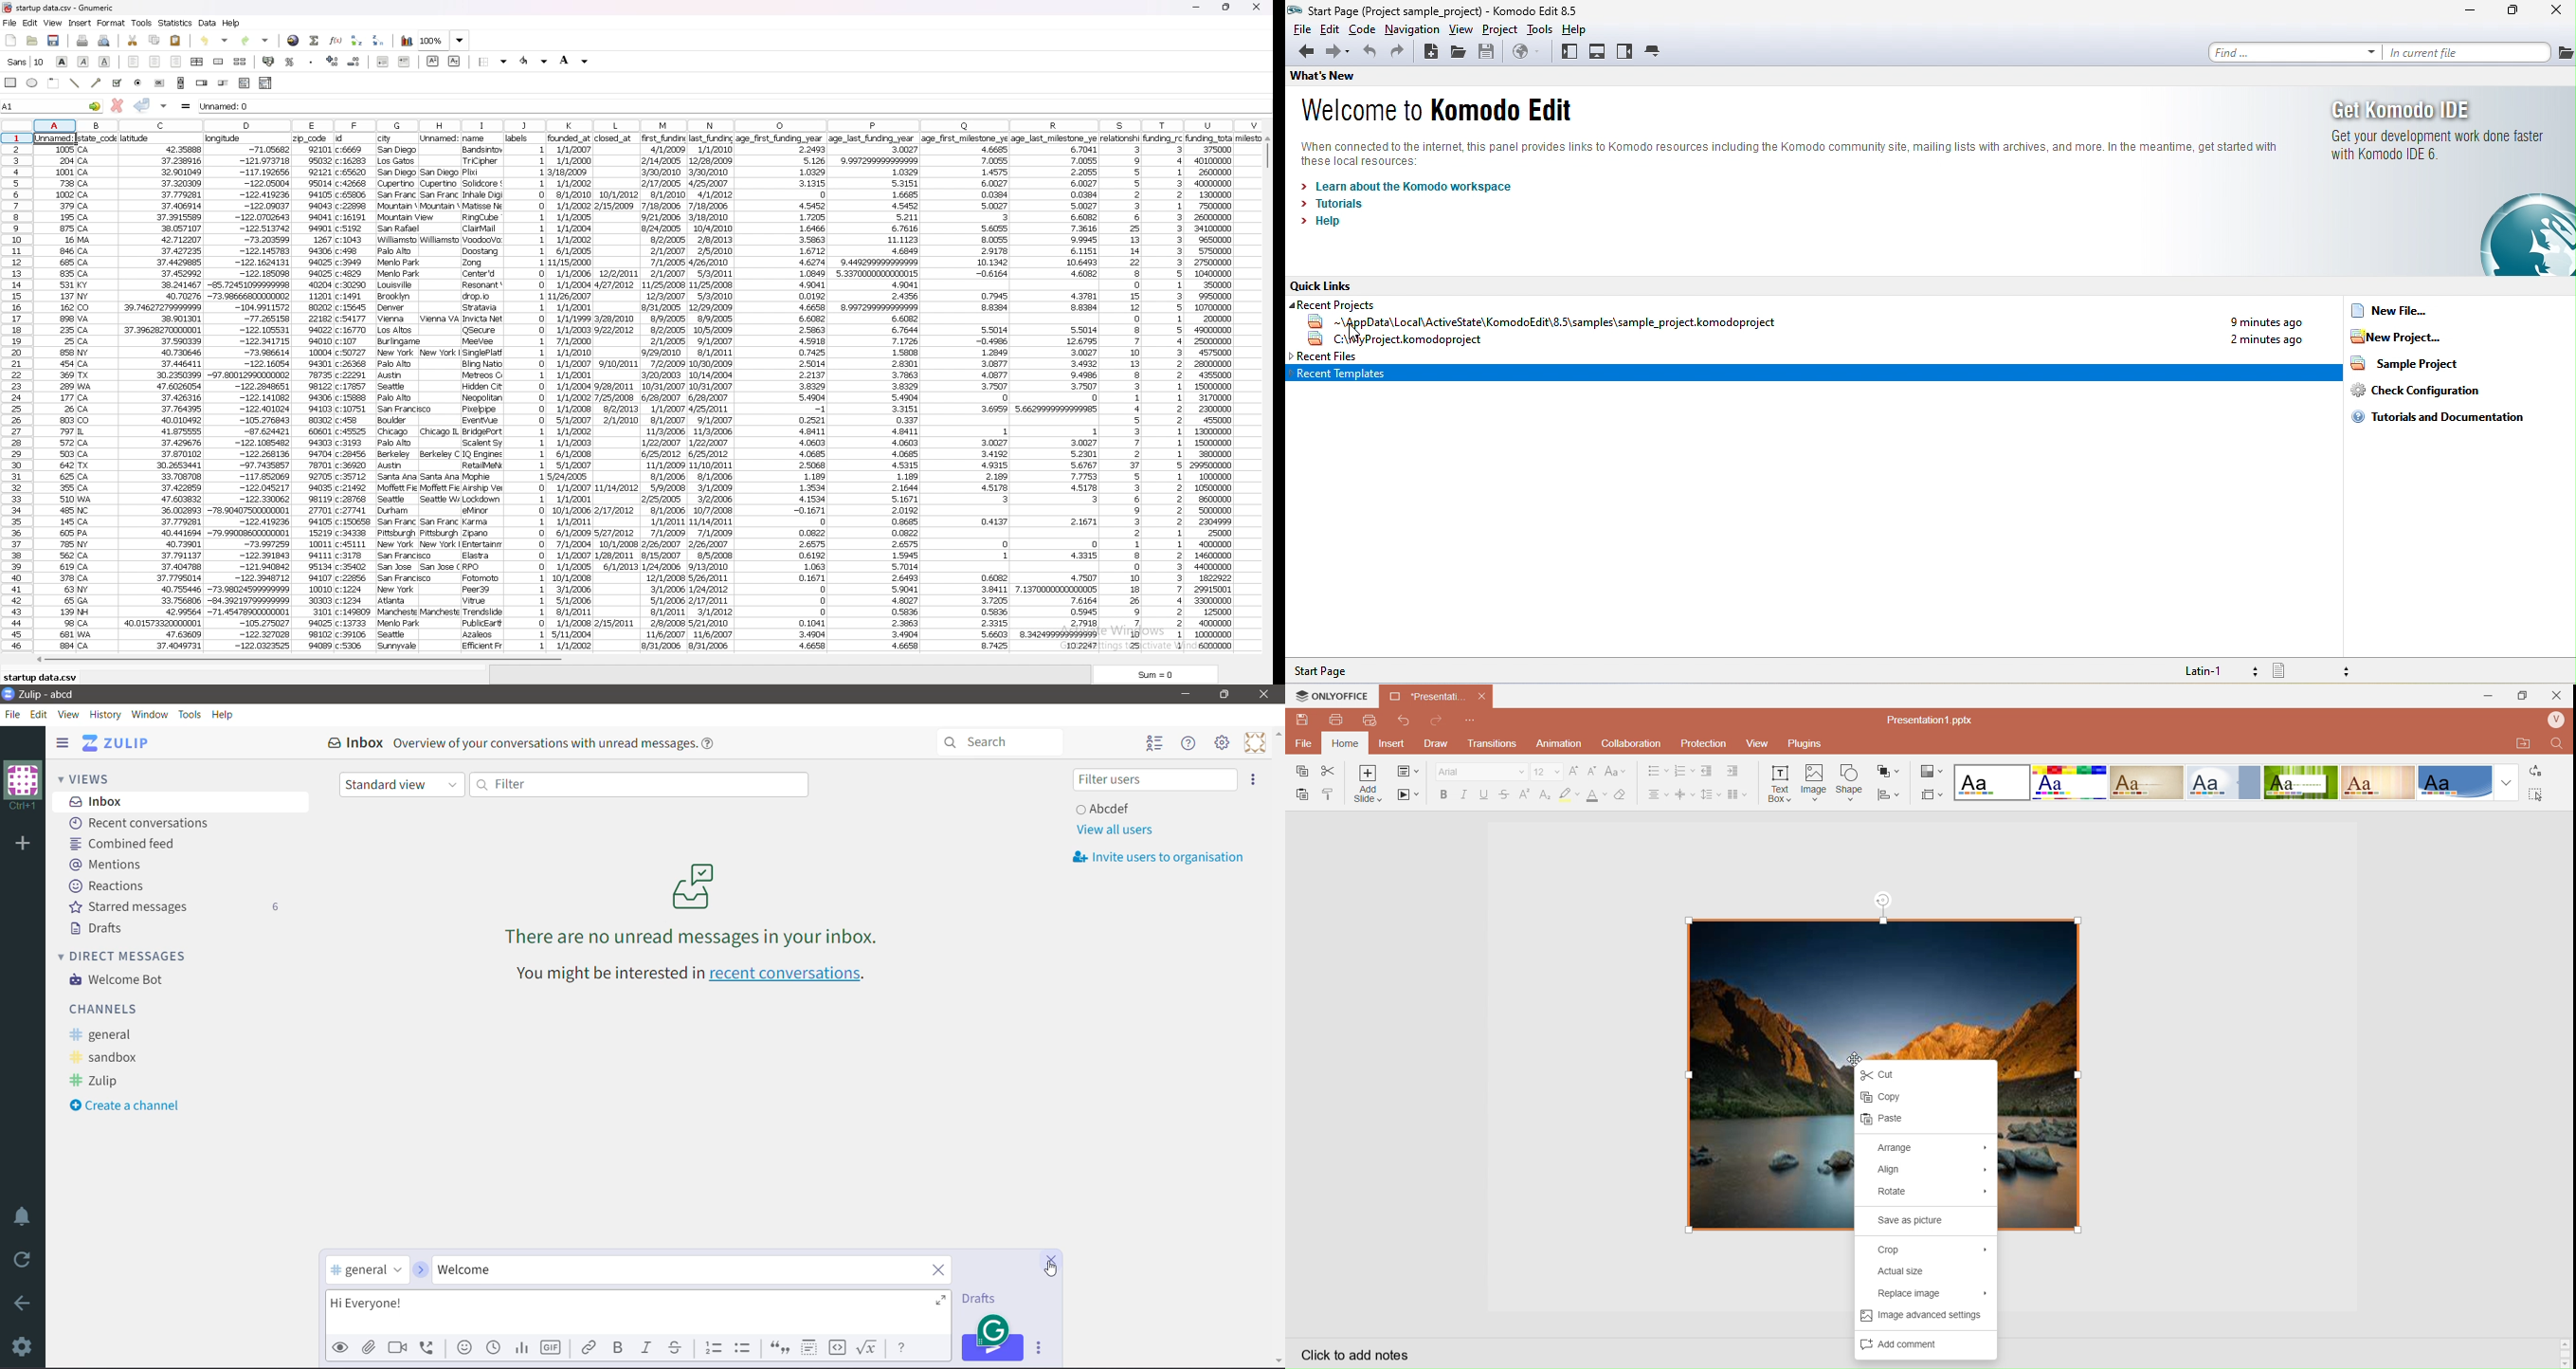 This screenshot has height=1372, width=2576. What do you see at coordinates (1571, 29) in the screenshot?
I see `help` at bounding box center [1571, 29].